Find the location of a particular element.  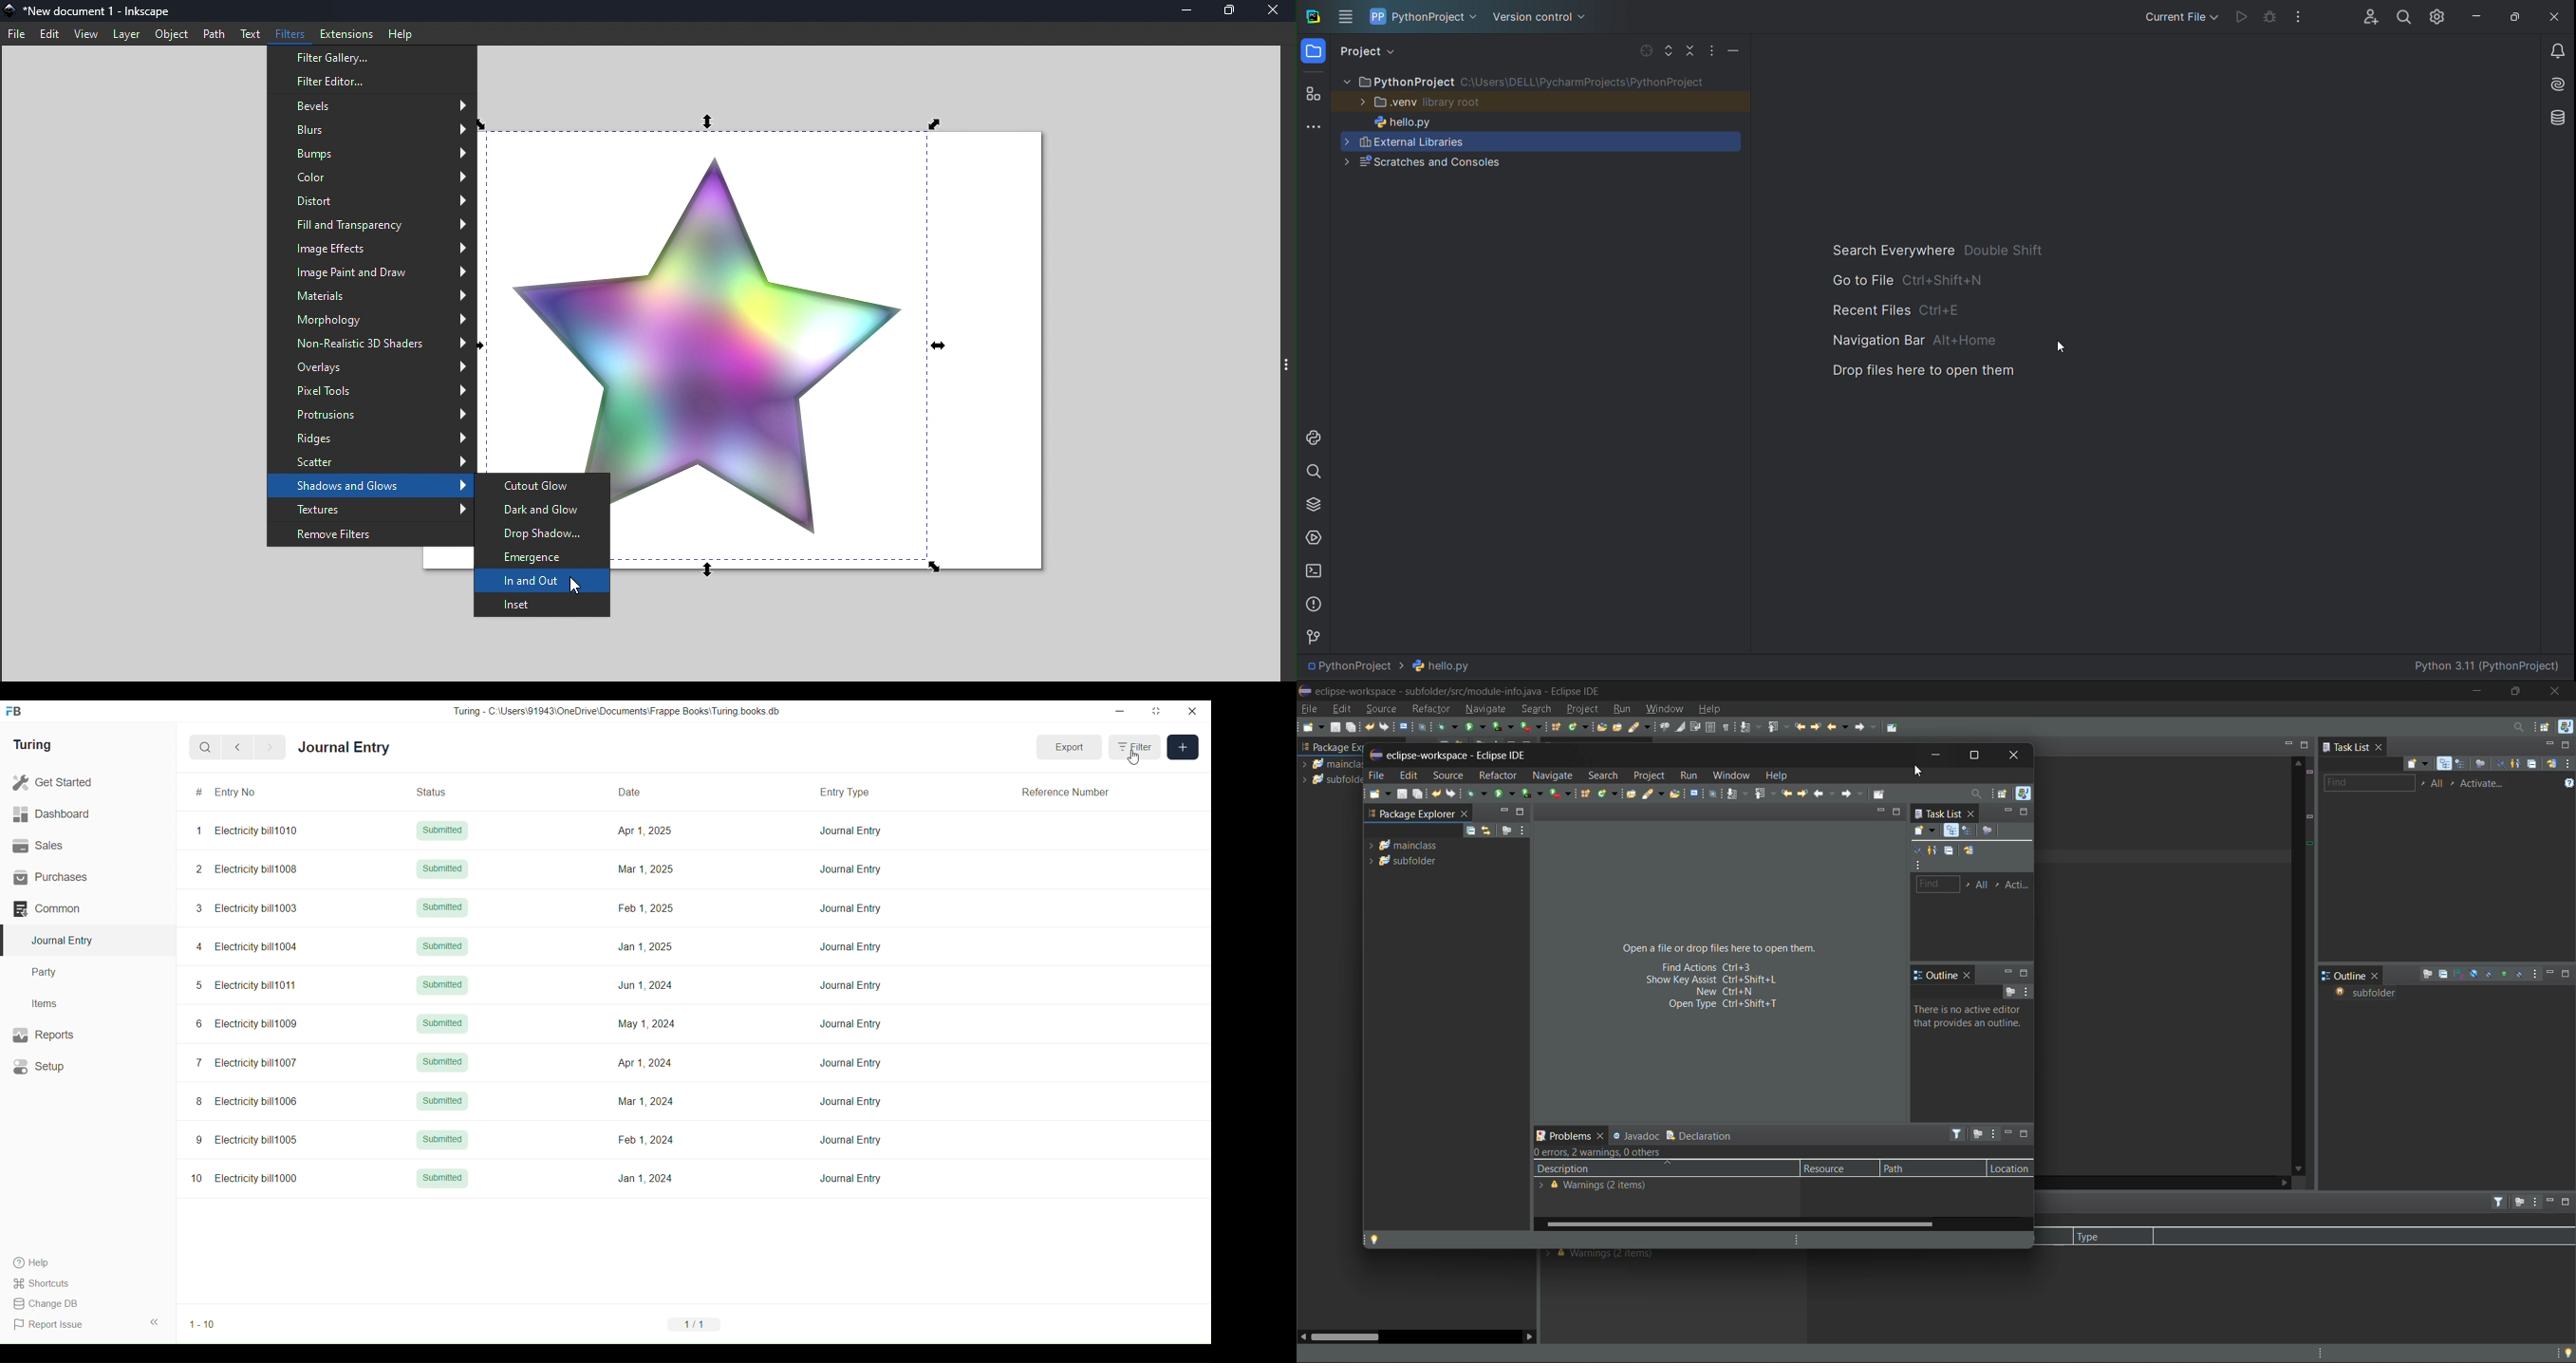

python console is located at coordinates (1313, 438).